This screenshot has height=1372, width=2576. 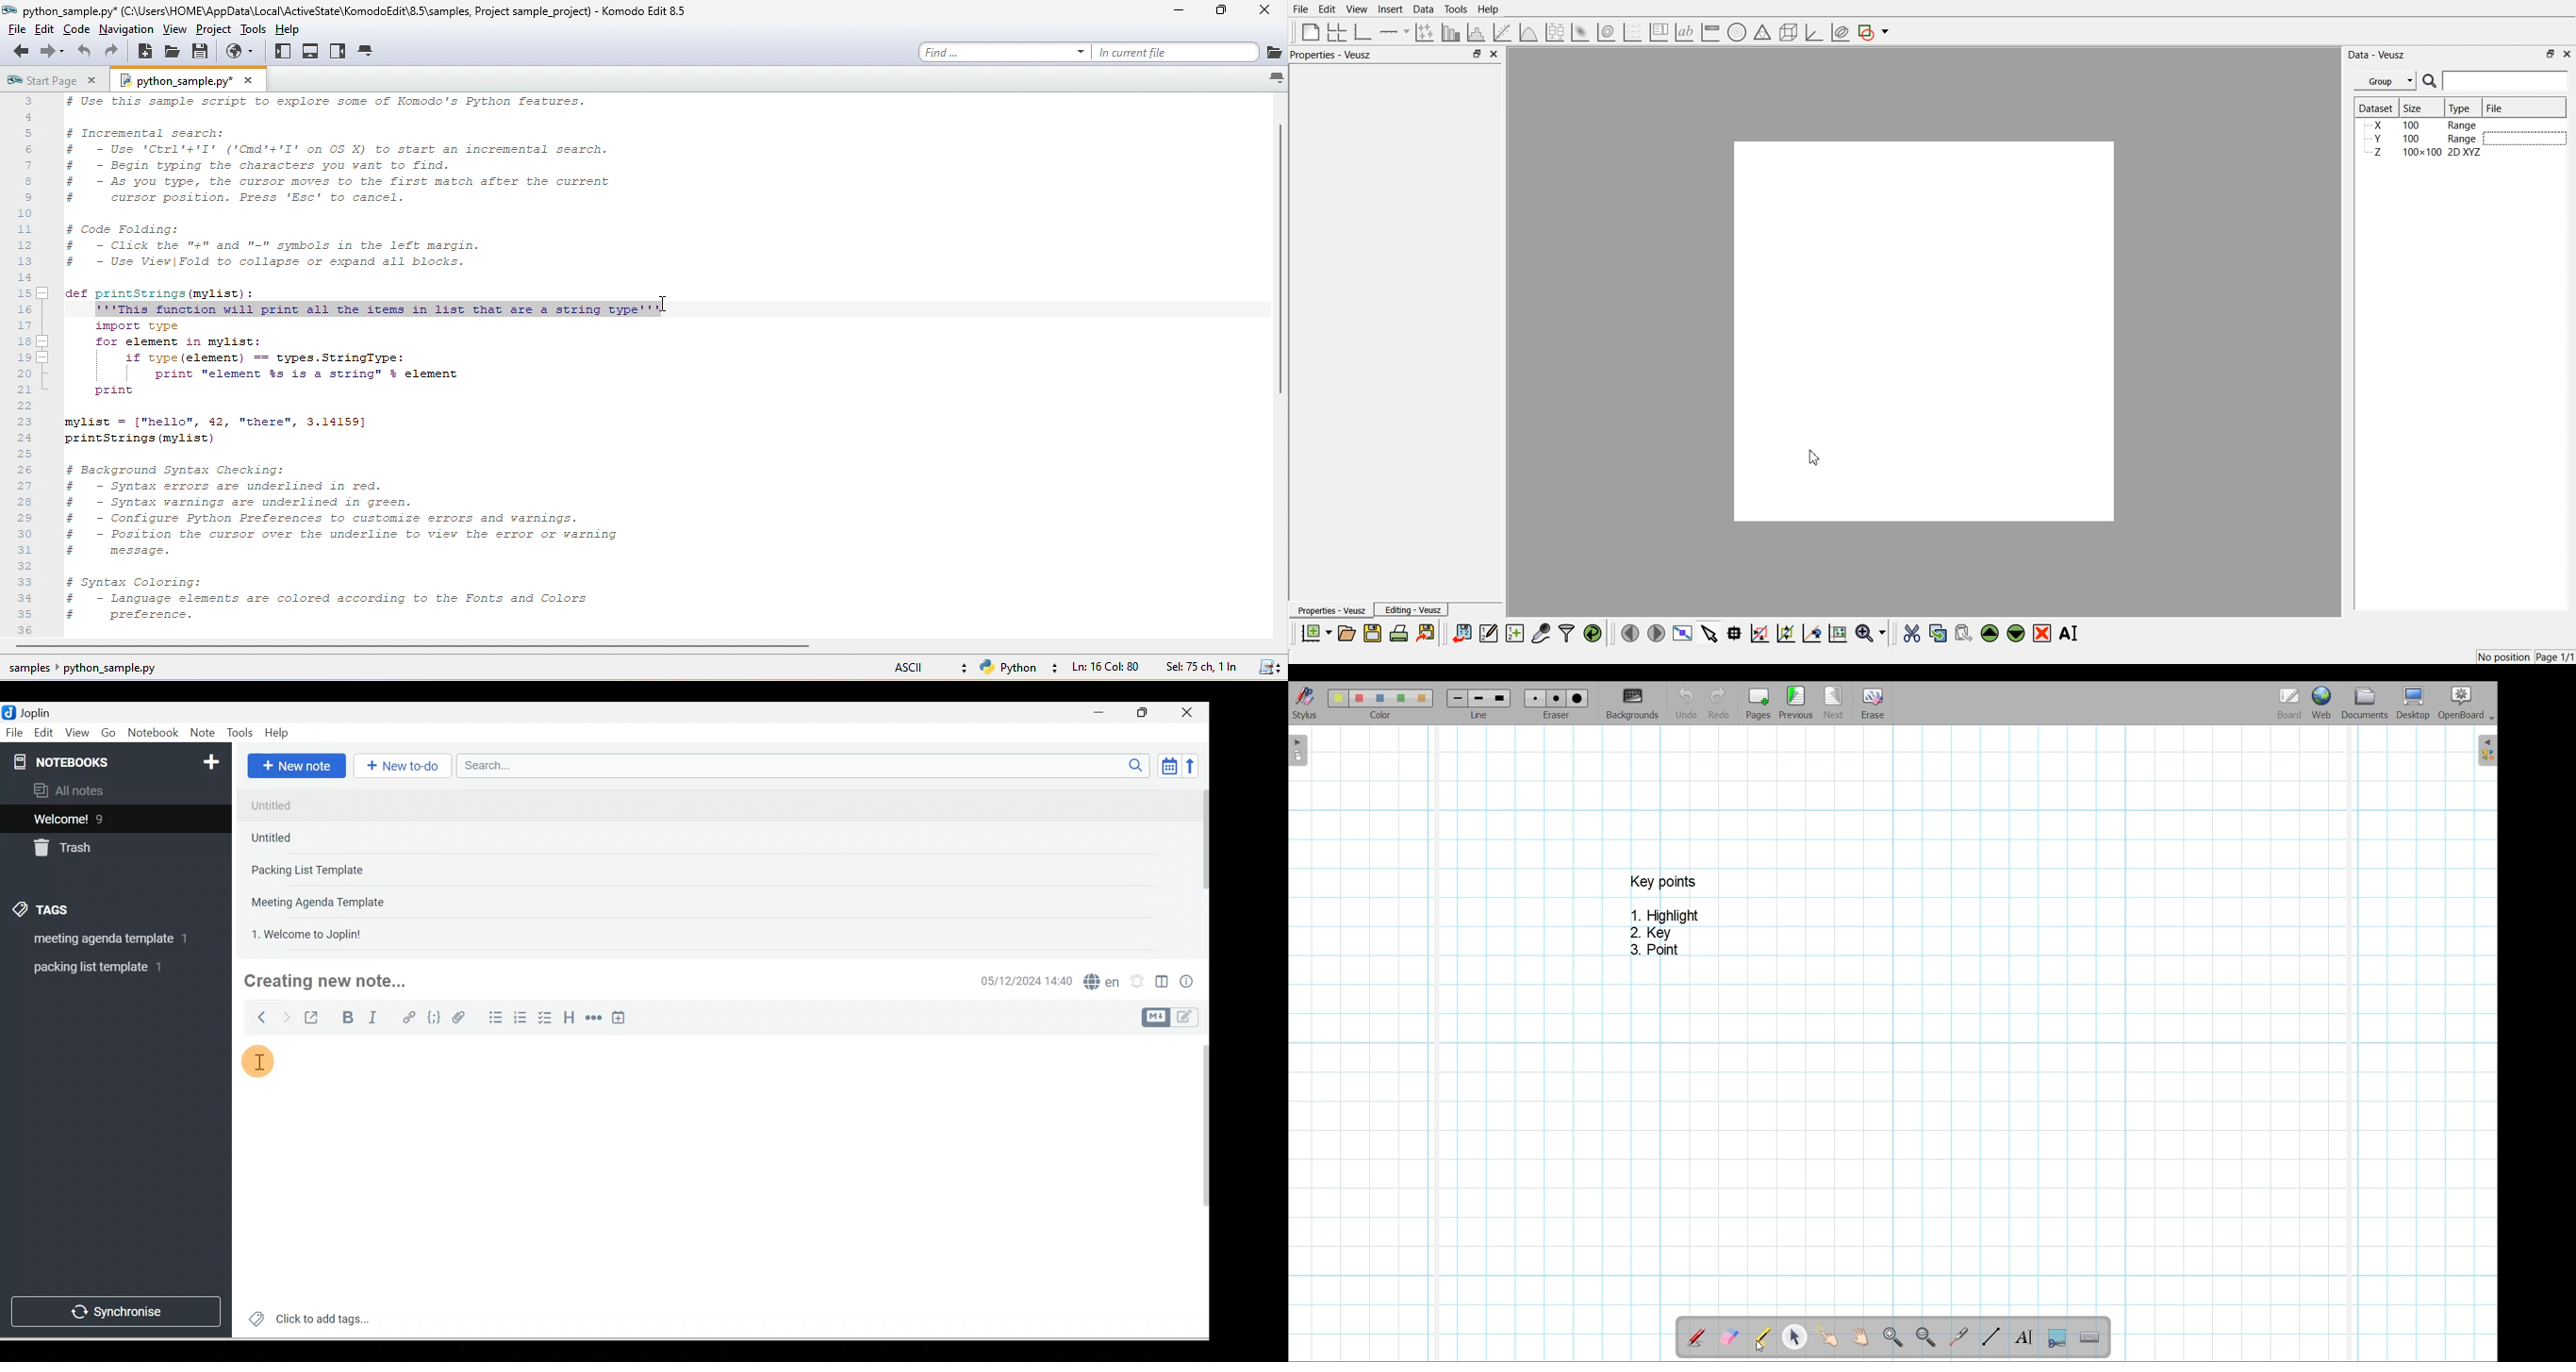 I want to click on Tag 1, so click(x=99, y=940).